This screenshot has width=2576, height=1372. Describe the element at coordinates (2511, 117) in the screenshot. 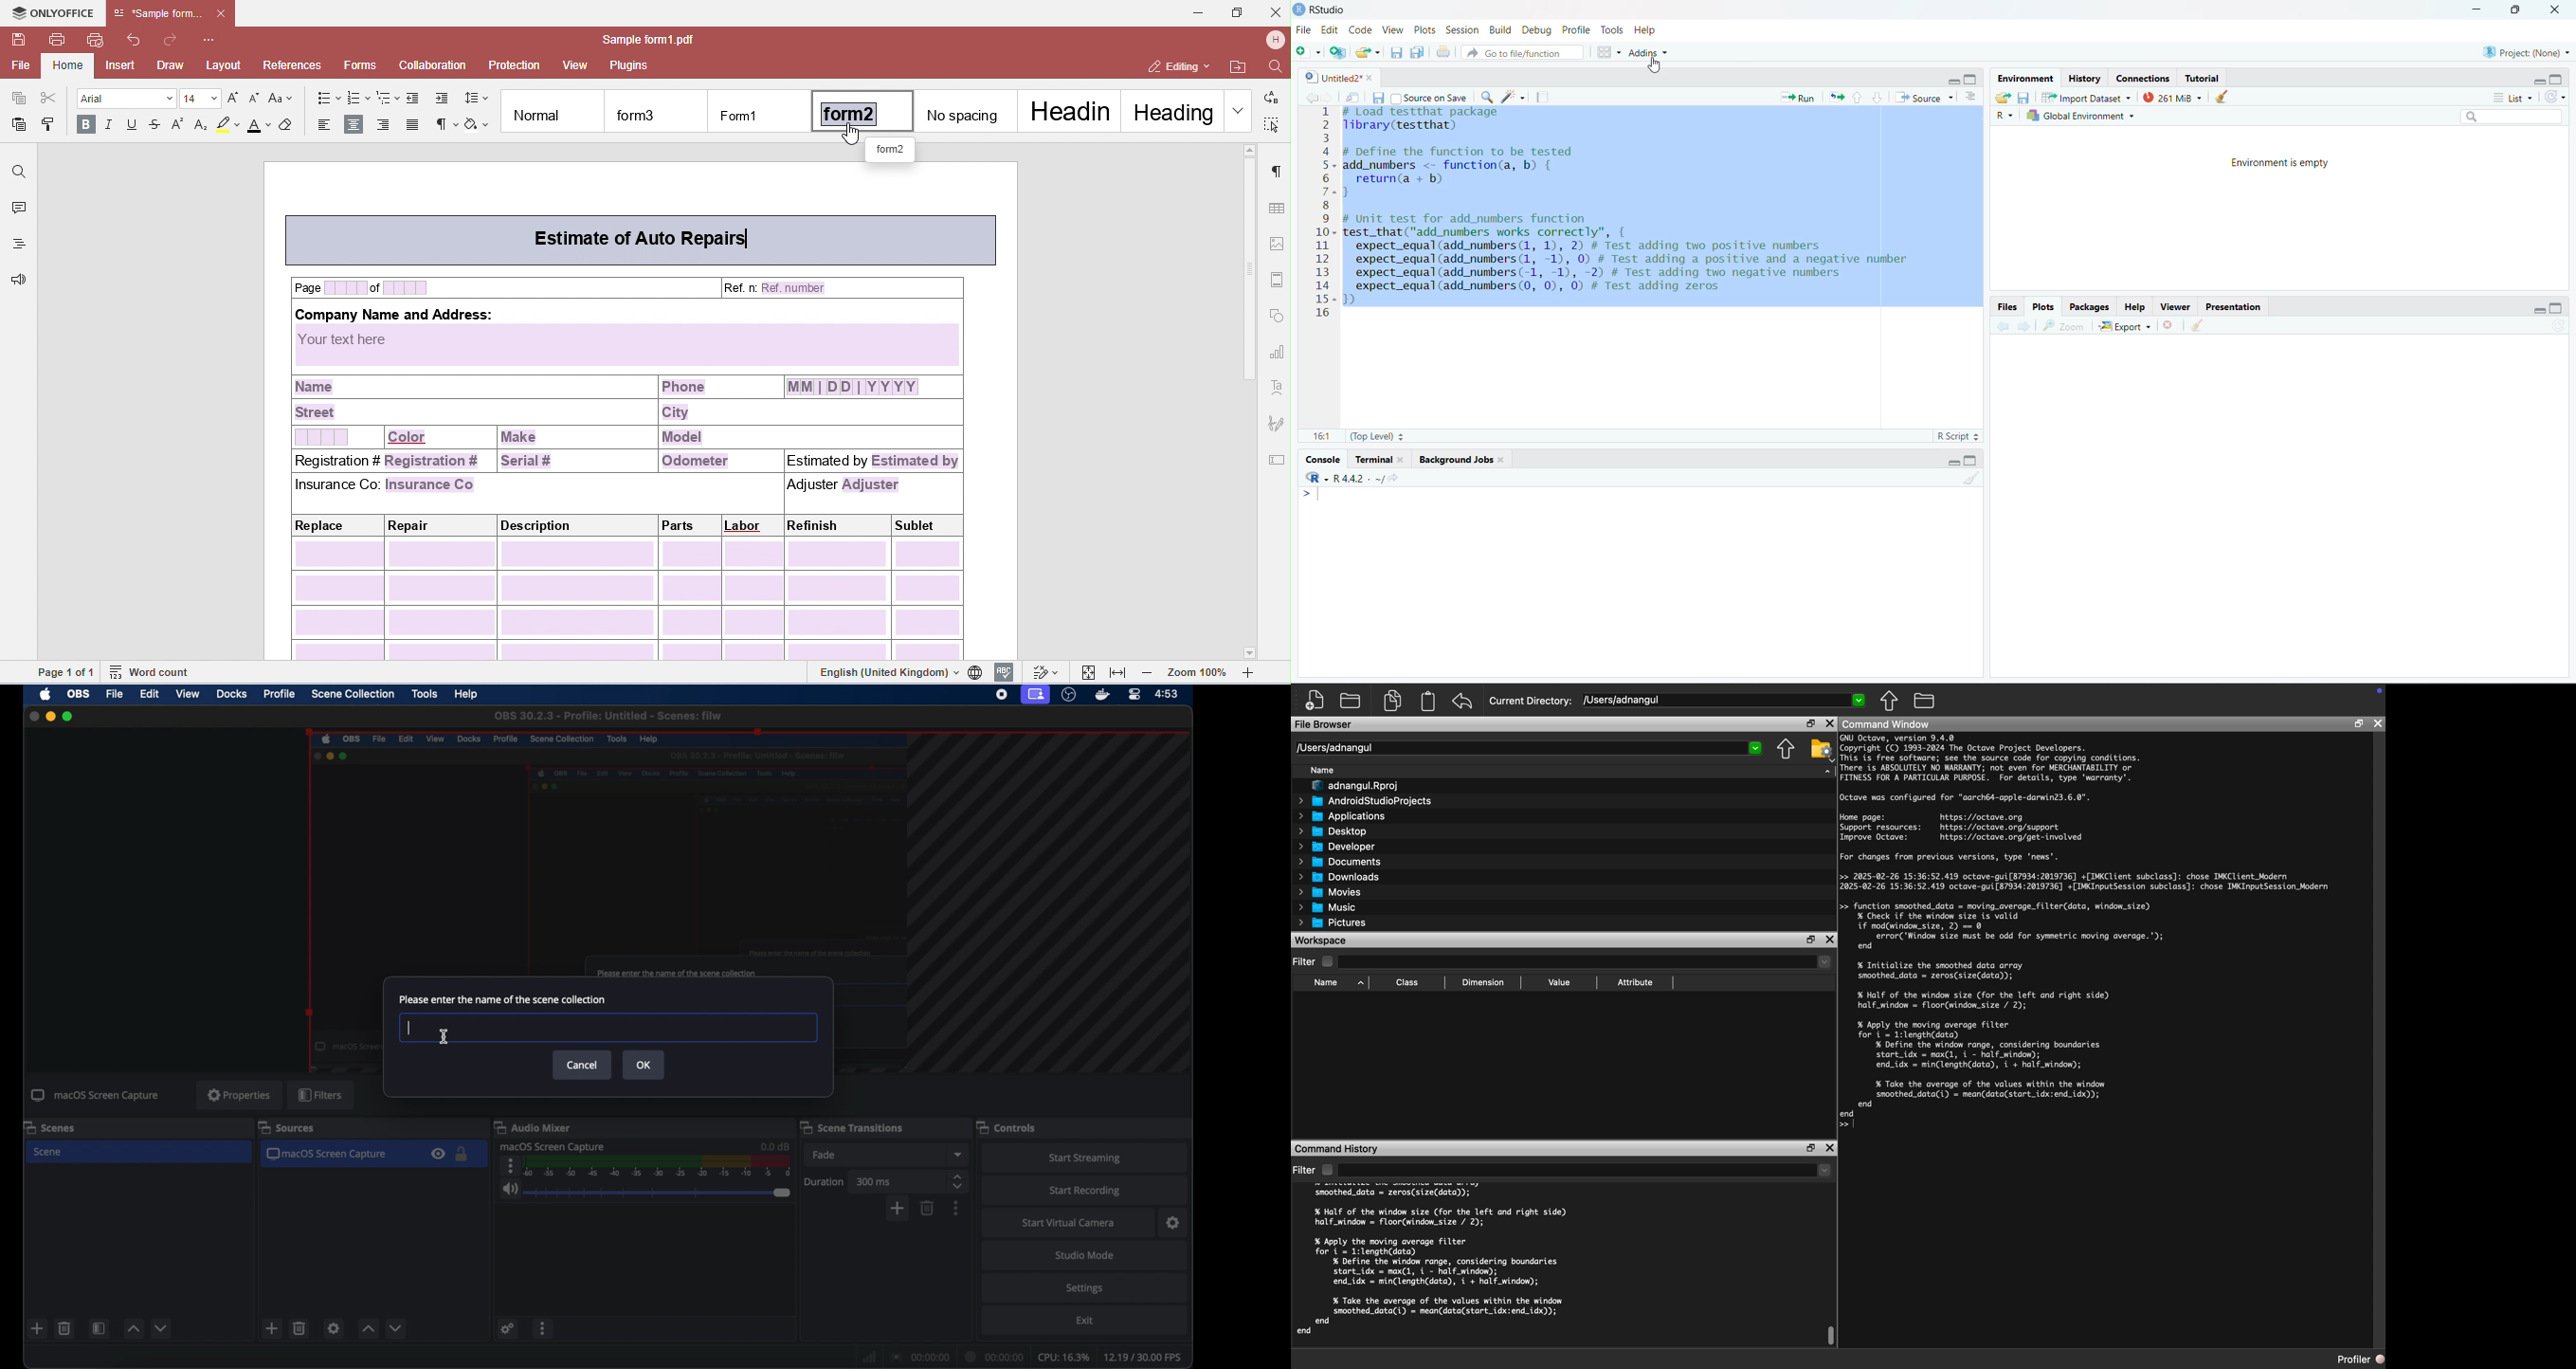

I see `Search bar` at that location.